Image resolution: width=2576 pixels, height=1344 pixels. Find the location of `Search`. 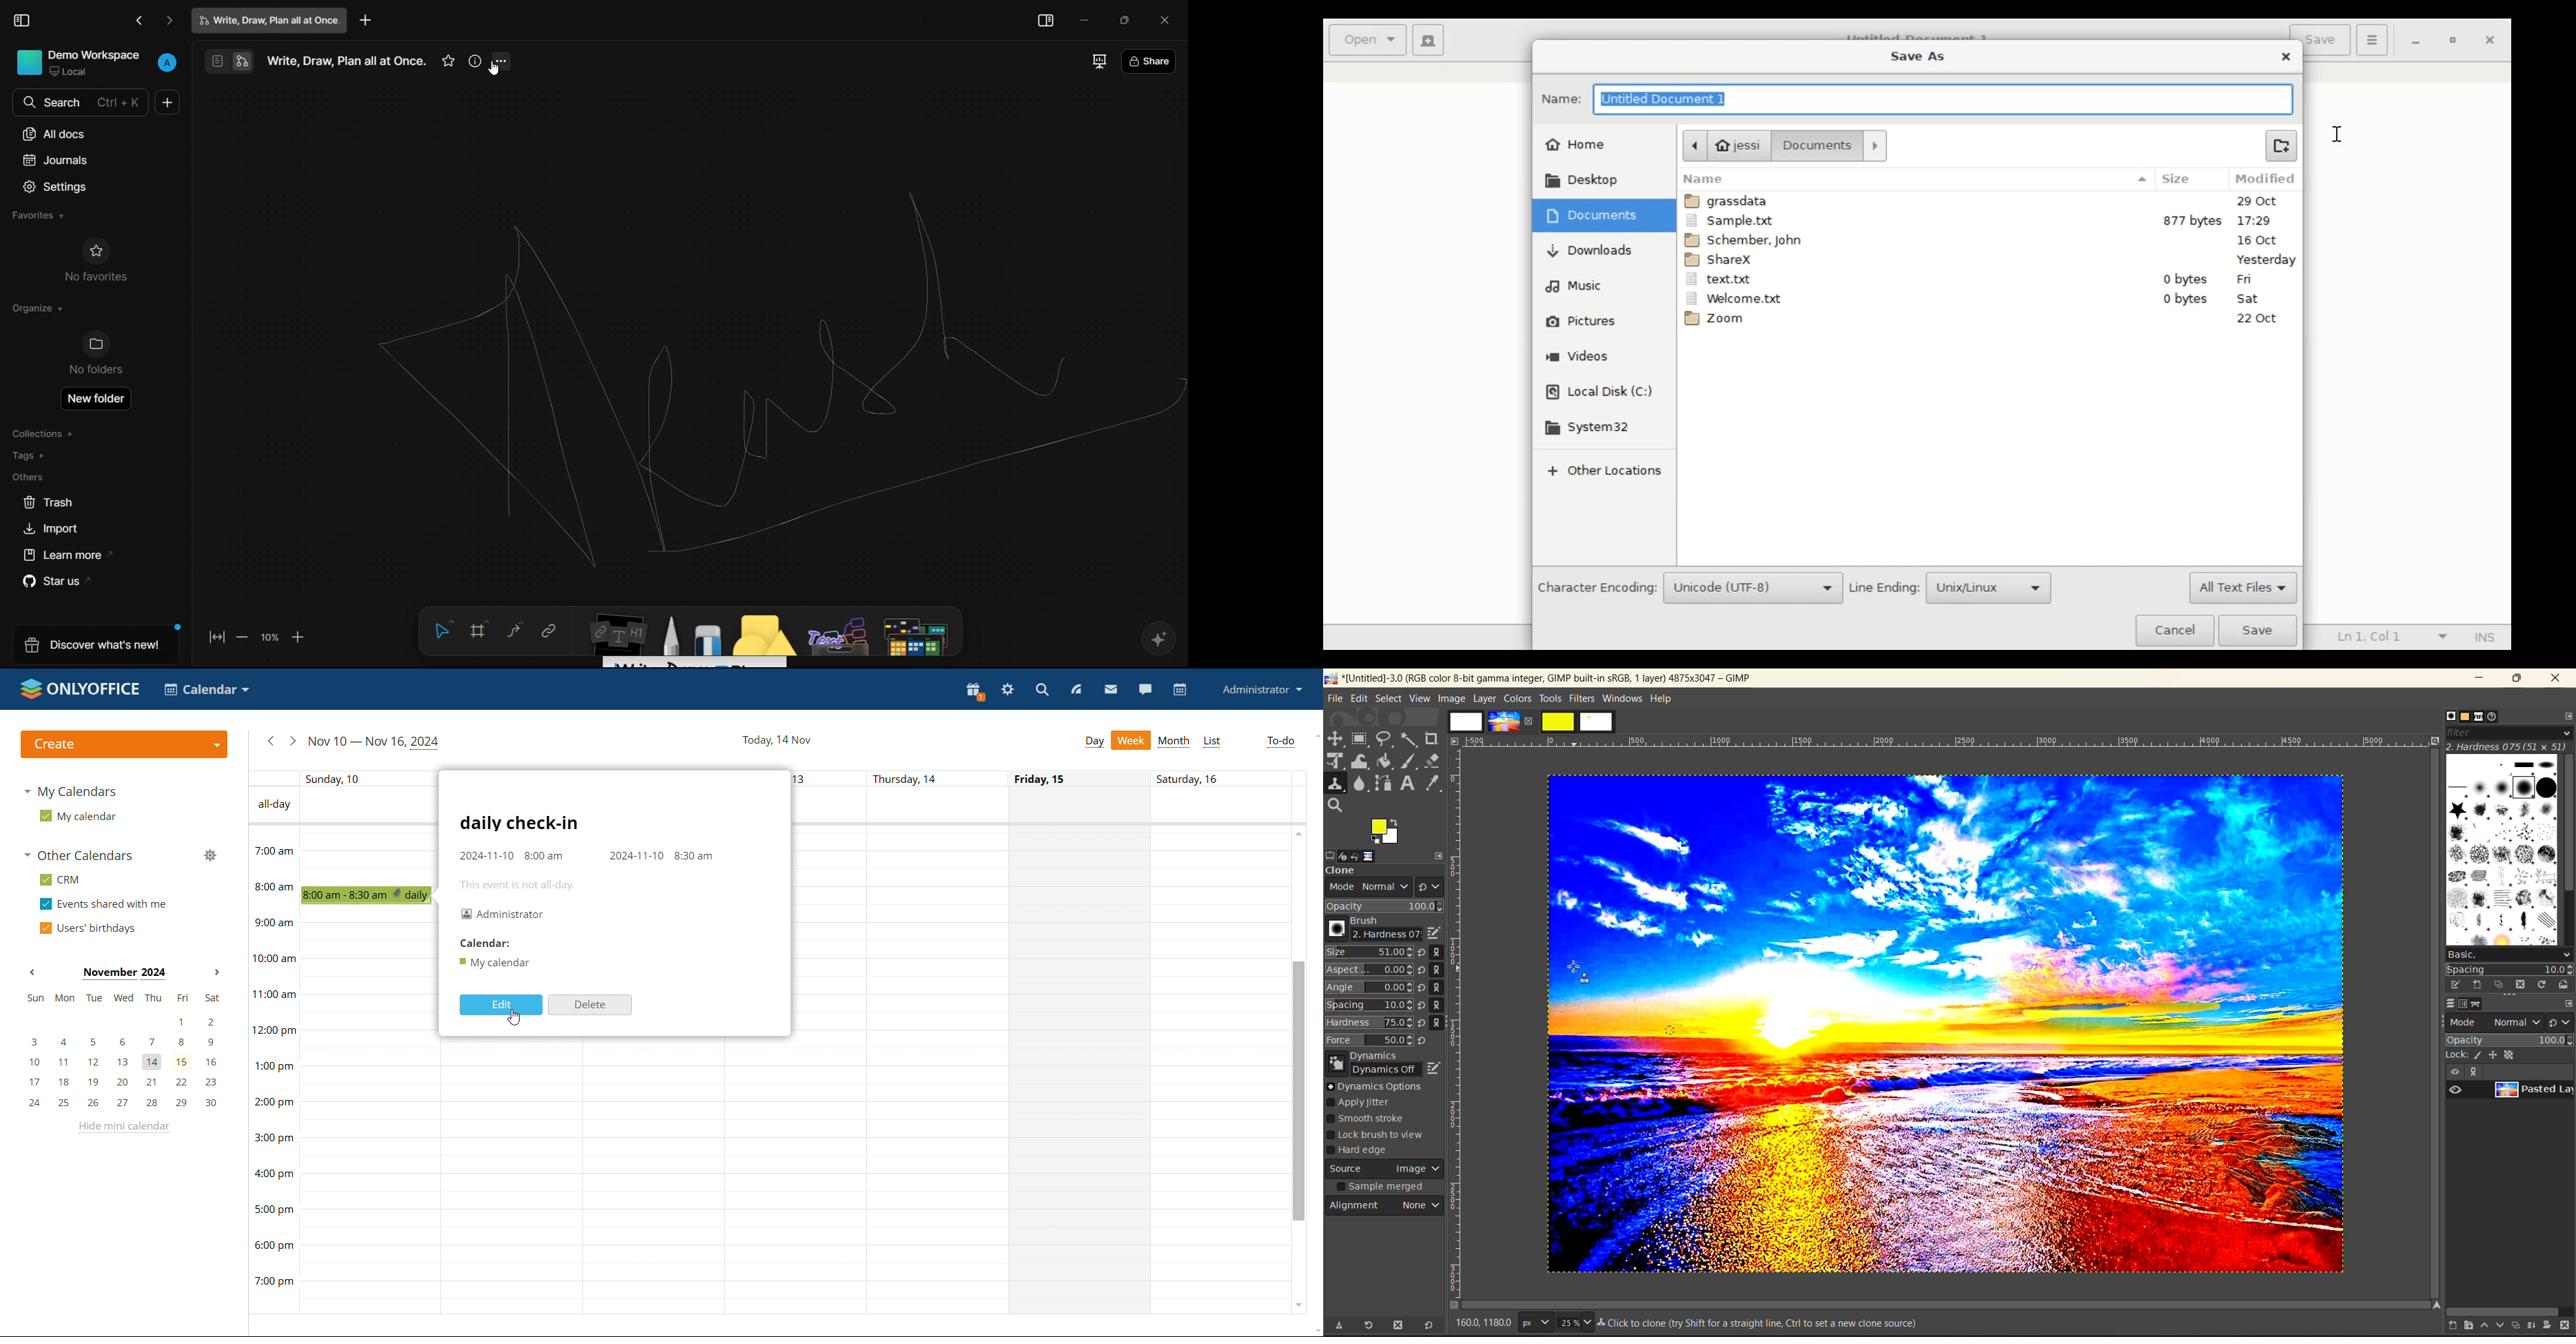

Search is located at coordinates (1336, 806).